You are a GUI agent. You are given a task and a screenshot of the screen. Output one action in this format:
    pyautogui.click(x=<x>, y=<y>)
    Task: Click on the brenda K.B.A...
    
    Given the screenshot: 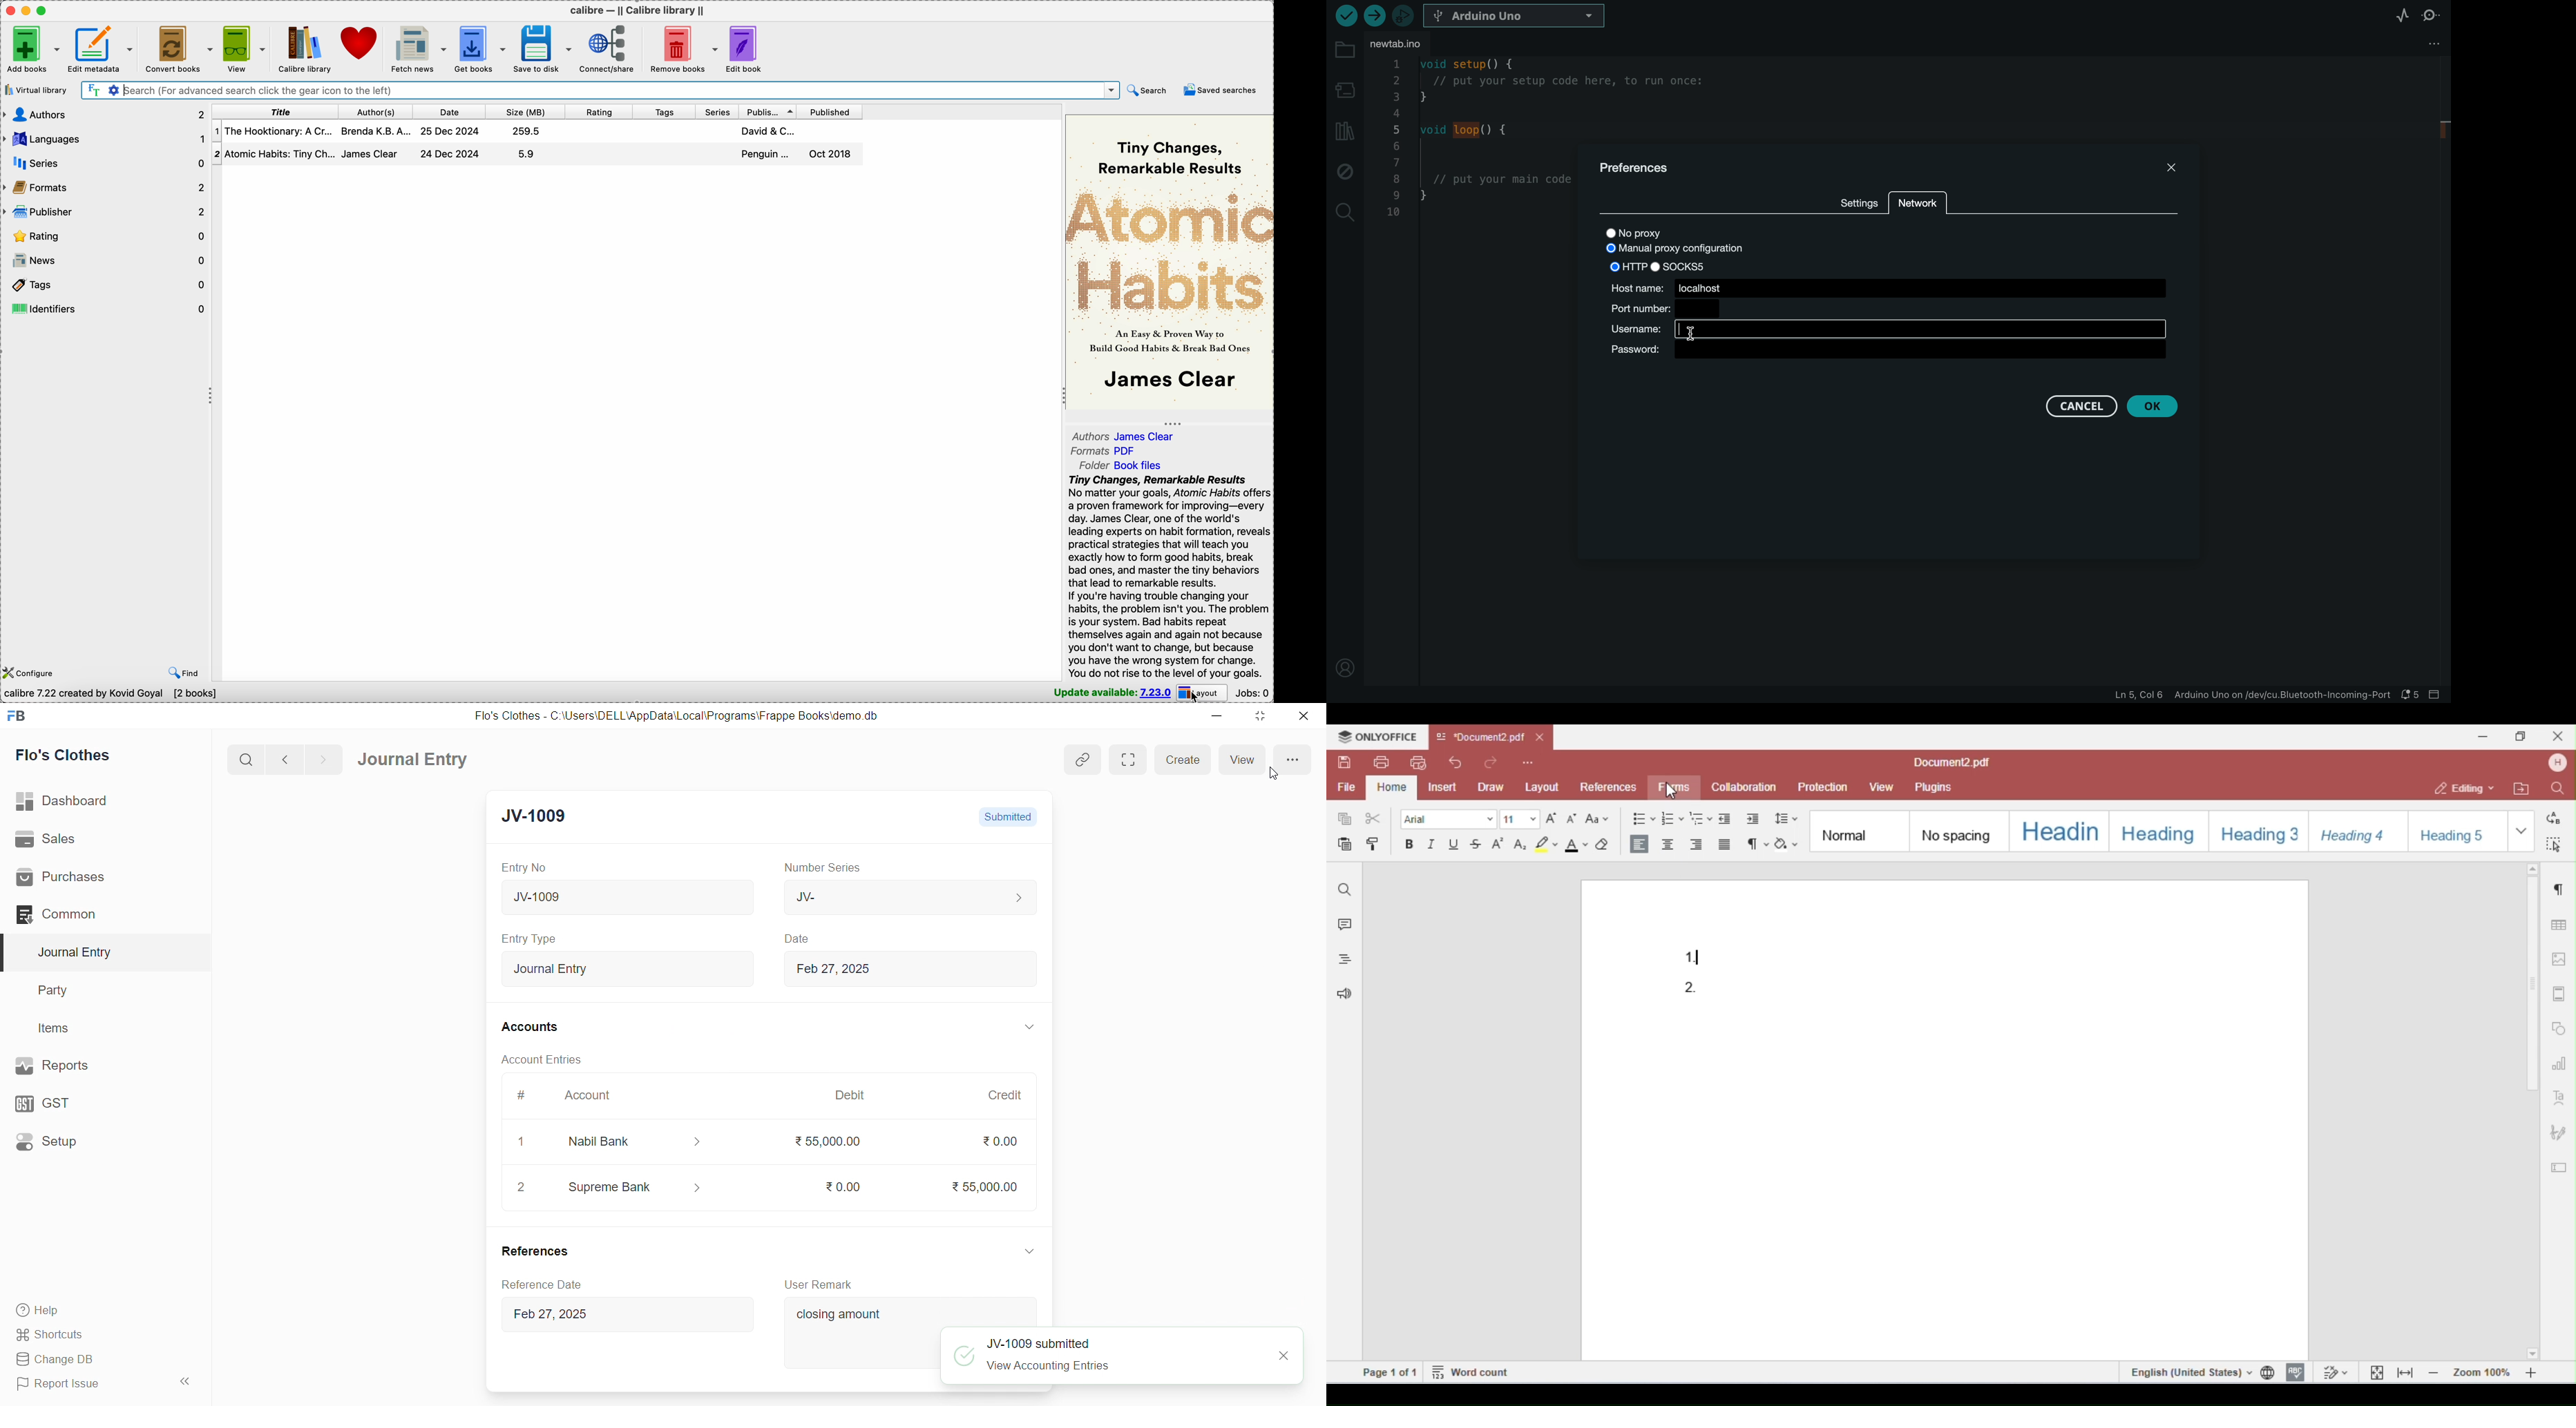 What is the action you would take?
    pyautogui.click(x=376, y=131)
    